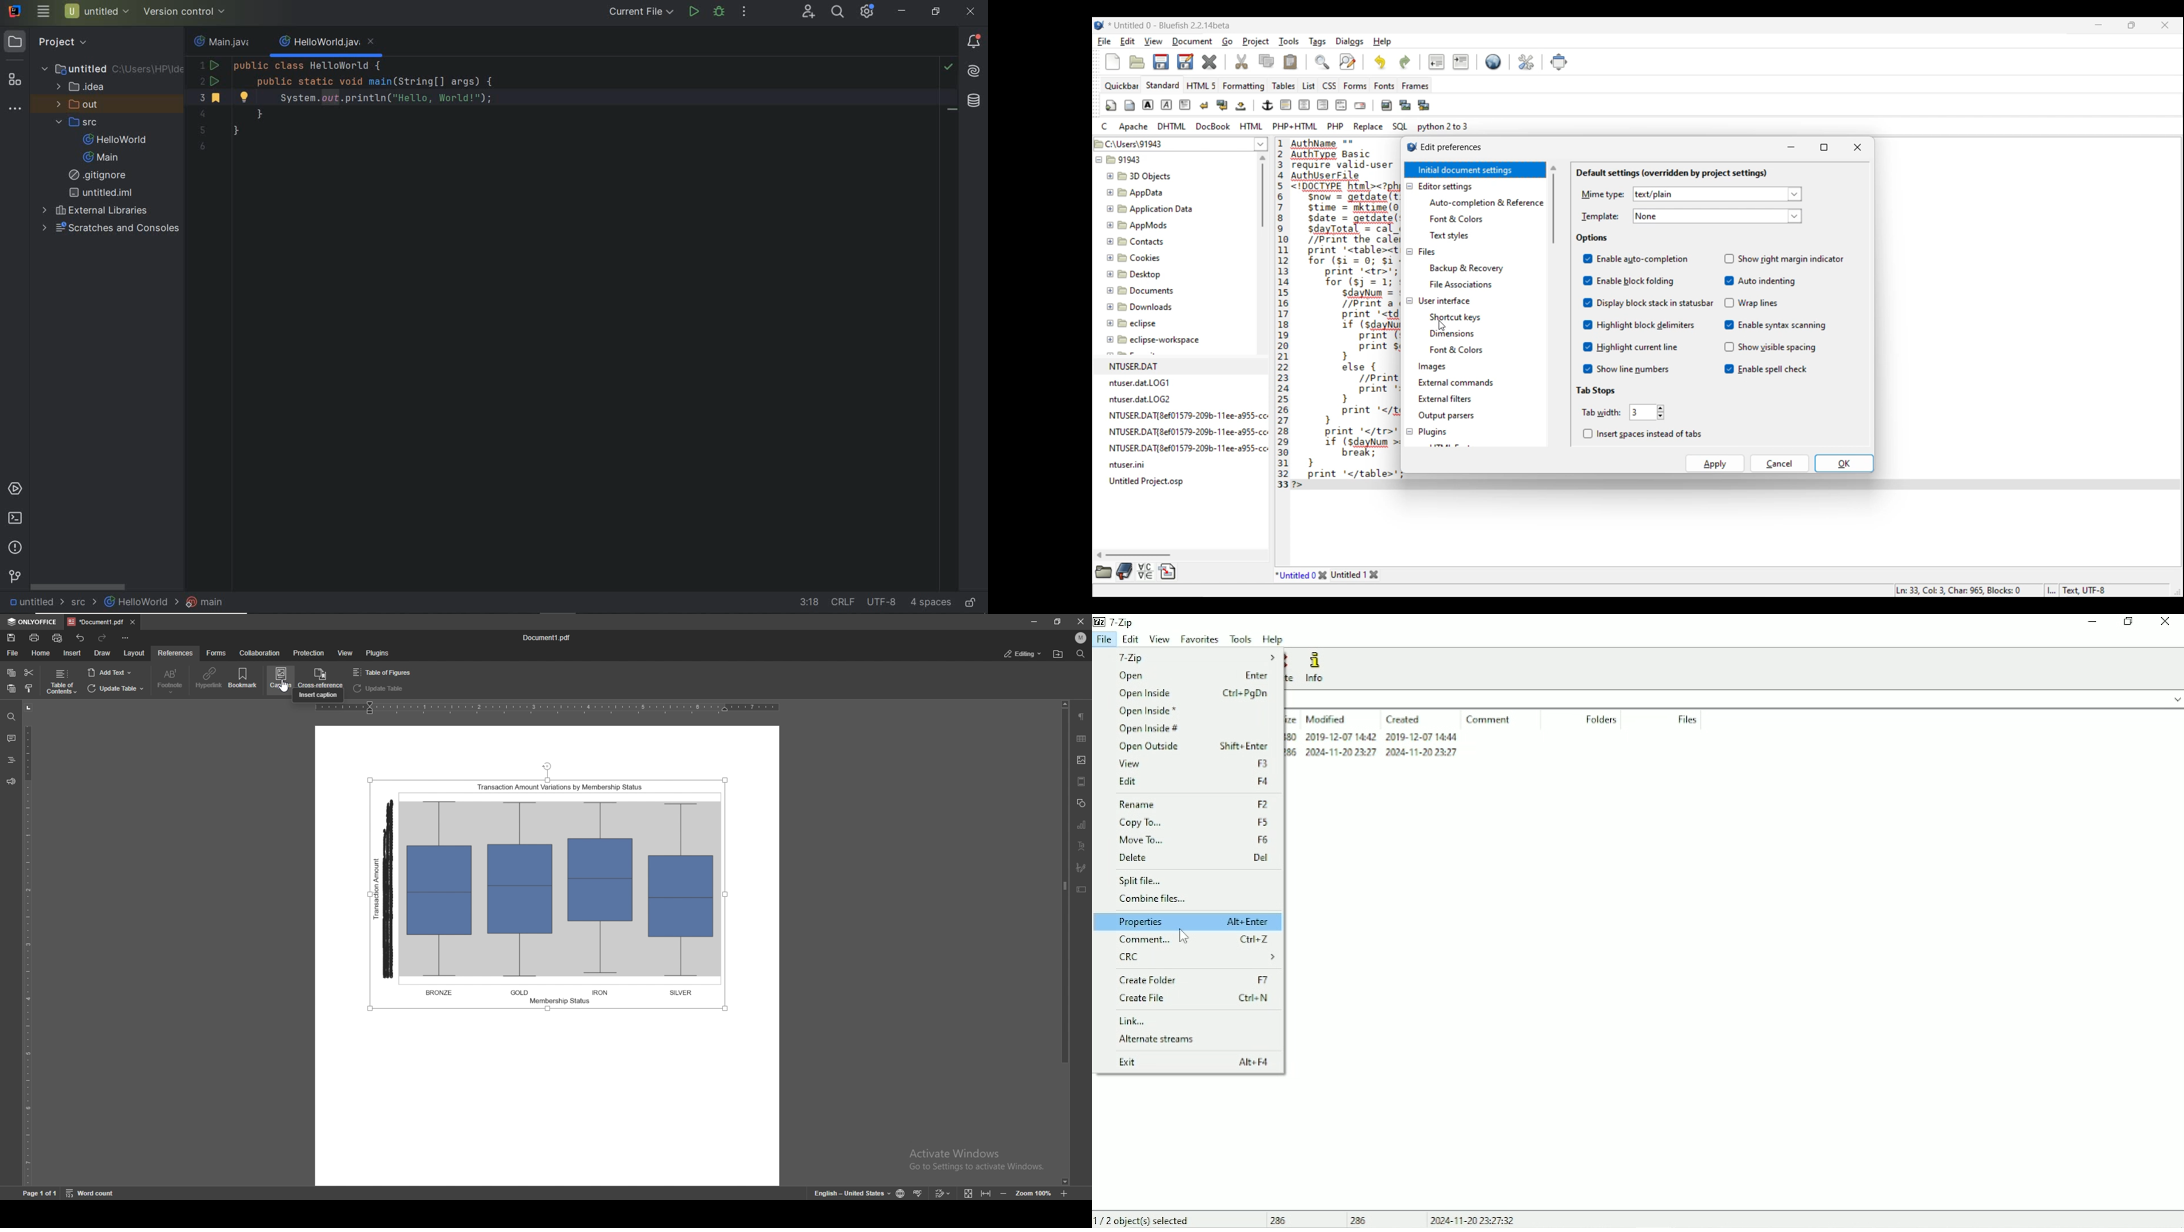 This screenshot has width=2184, height=1232. I want to click on Comment, so click(1490, 719).